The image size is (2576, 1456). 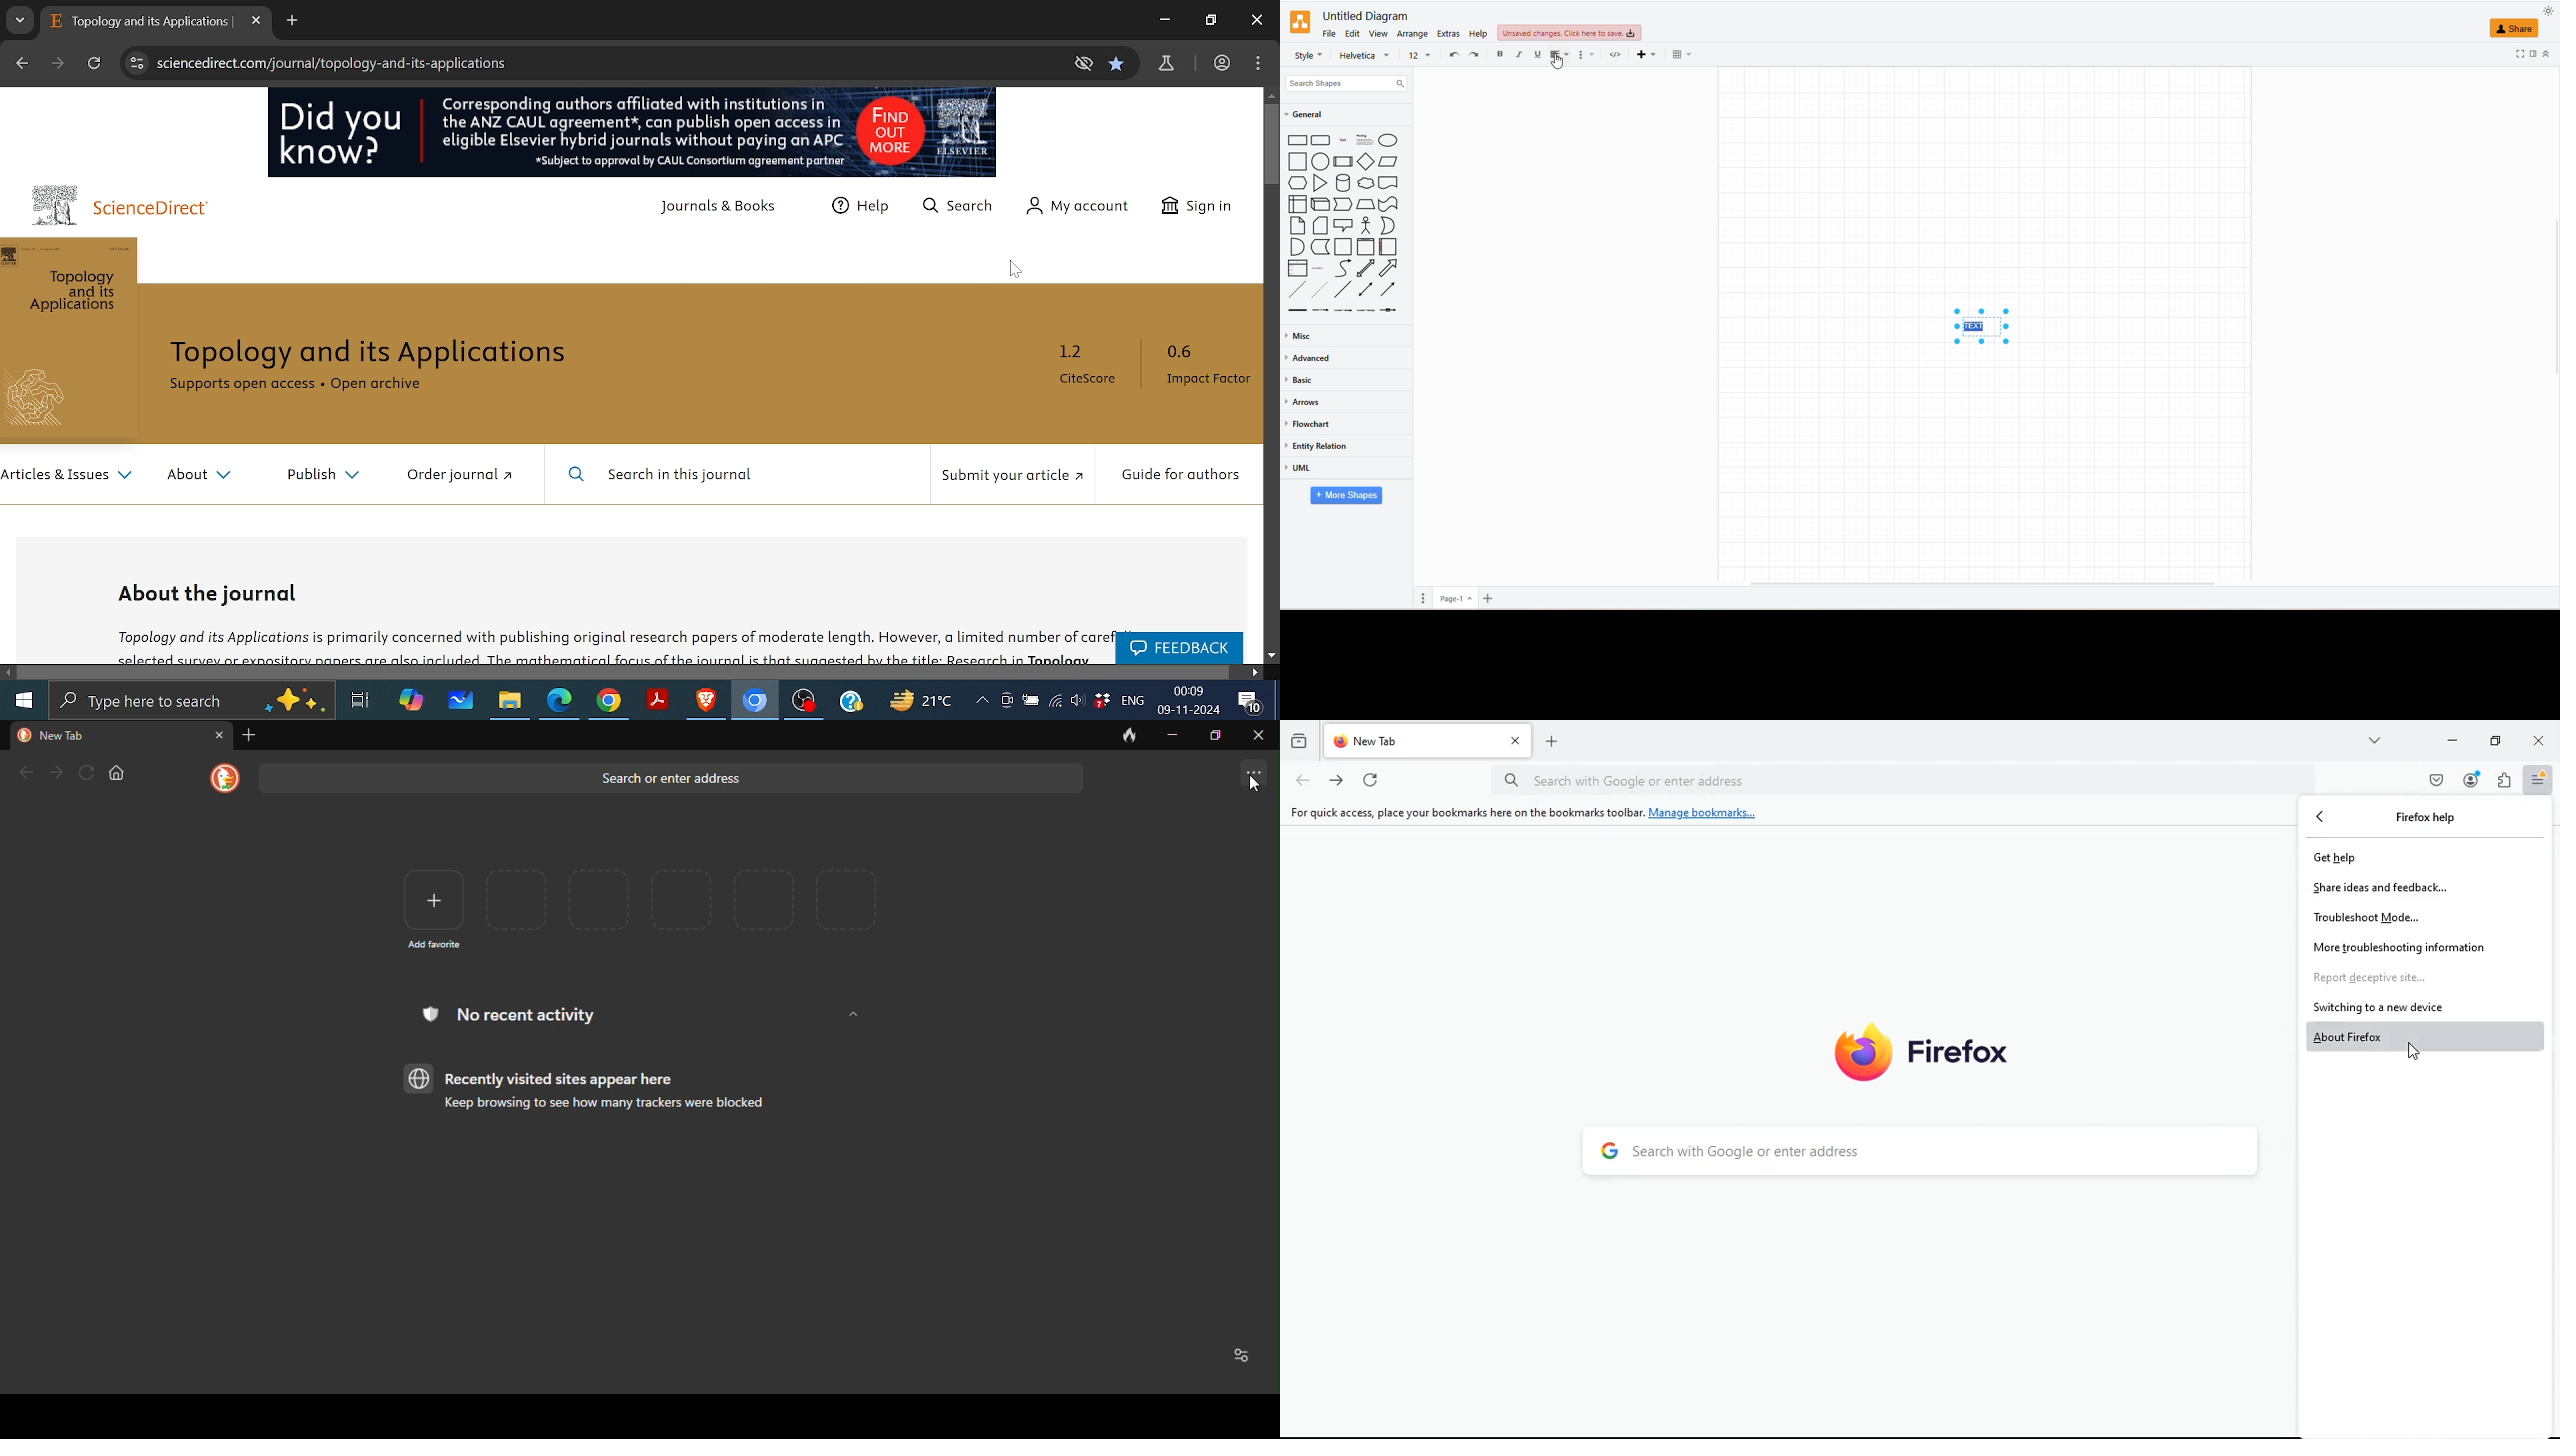 What do you see at coordinates (255, 21) in the screenshot?
I see `Close current tab` at bounding box center [255, 21].